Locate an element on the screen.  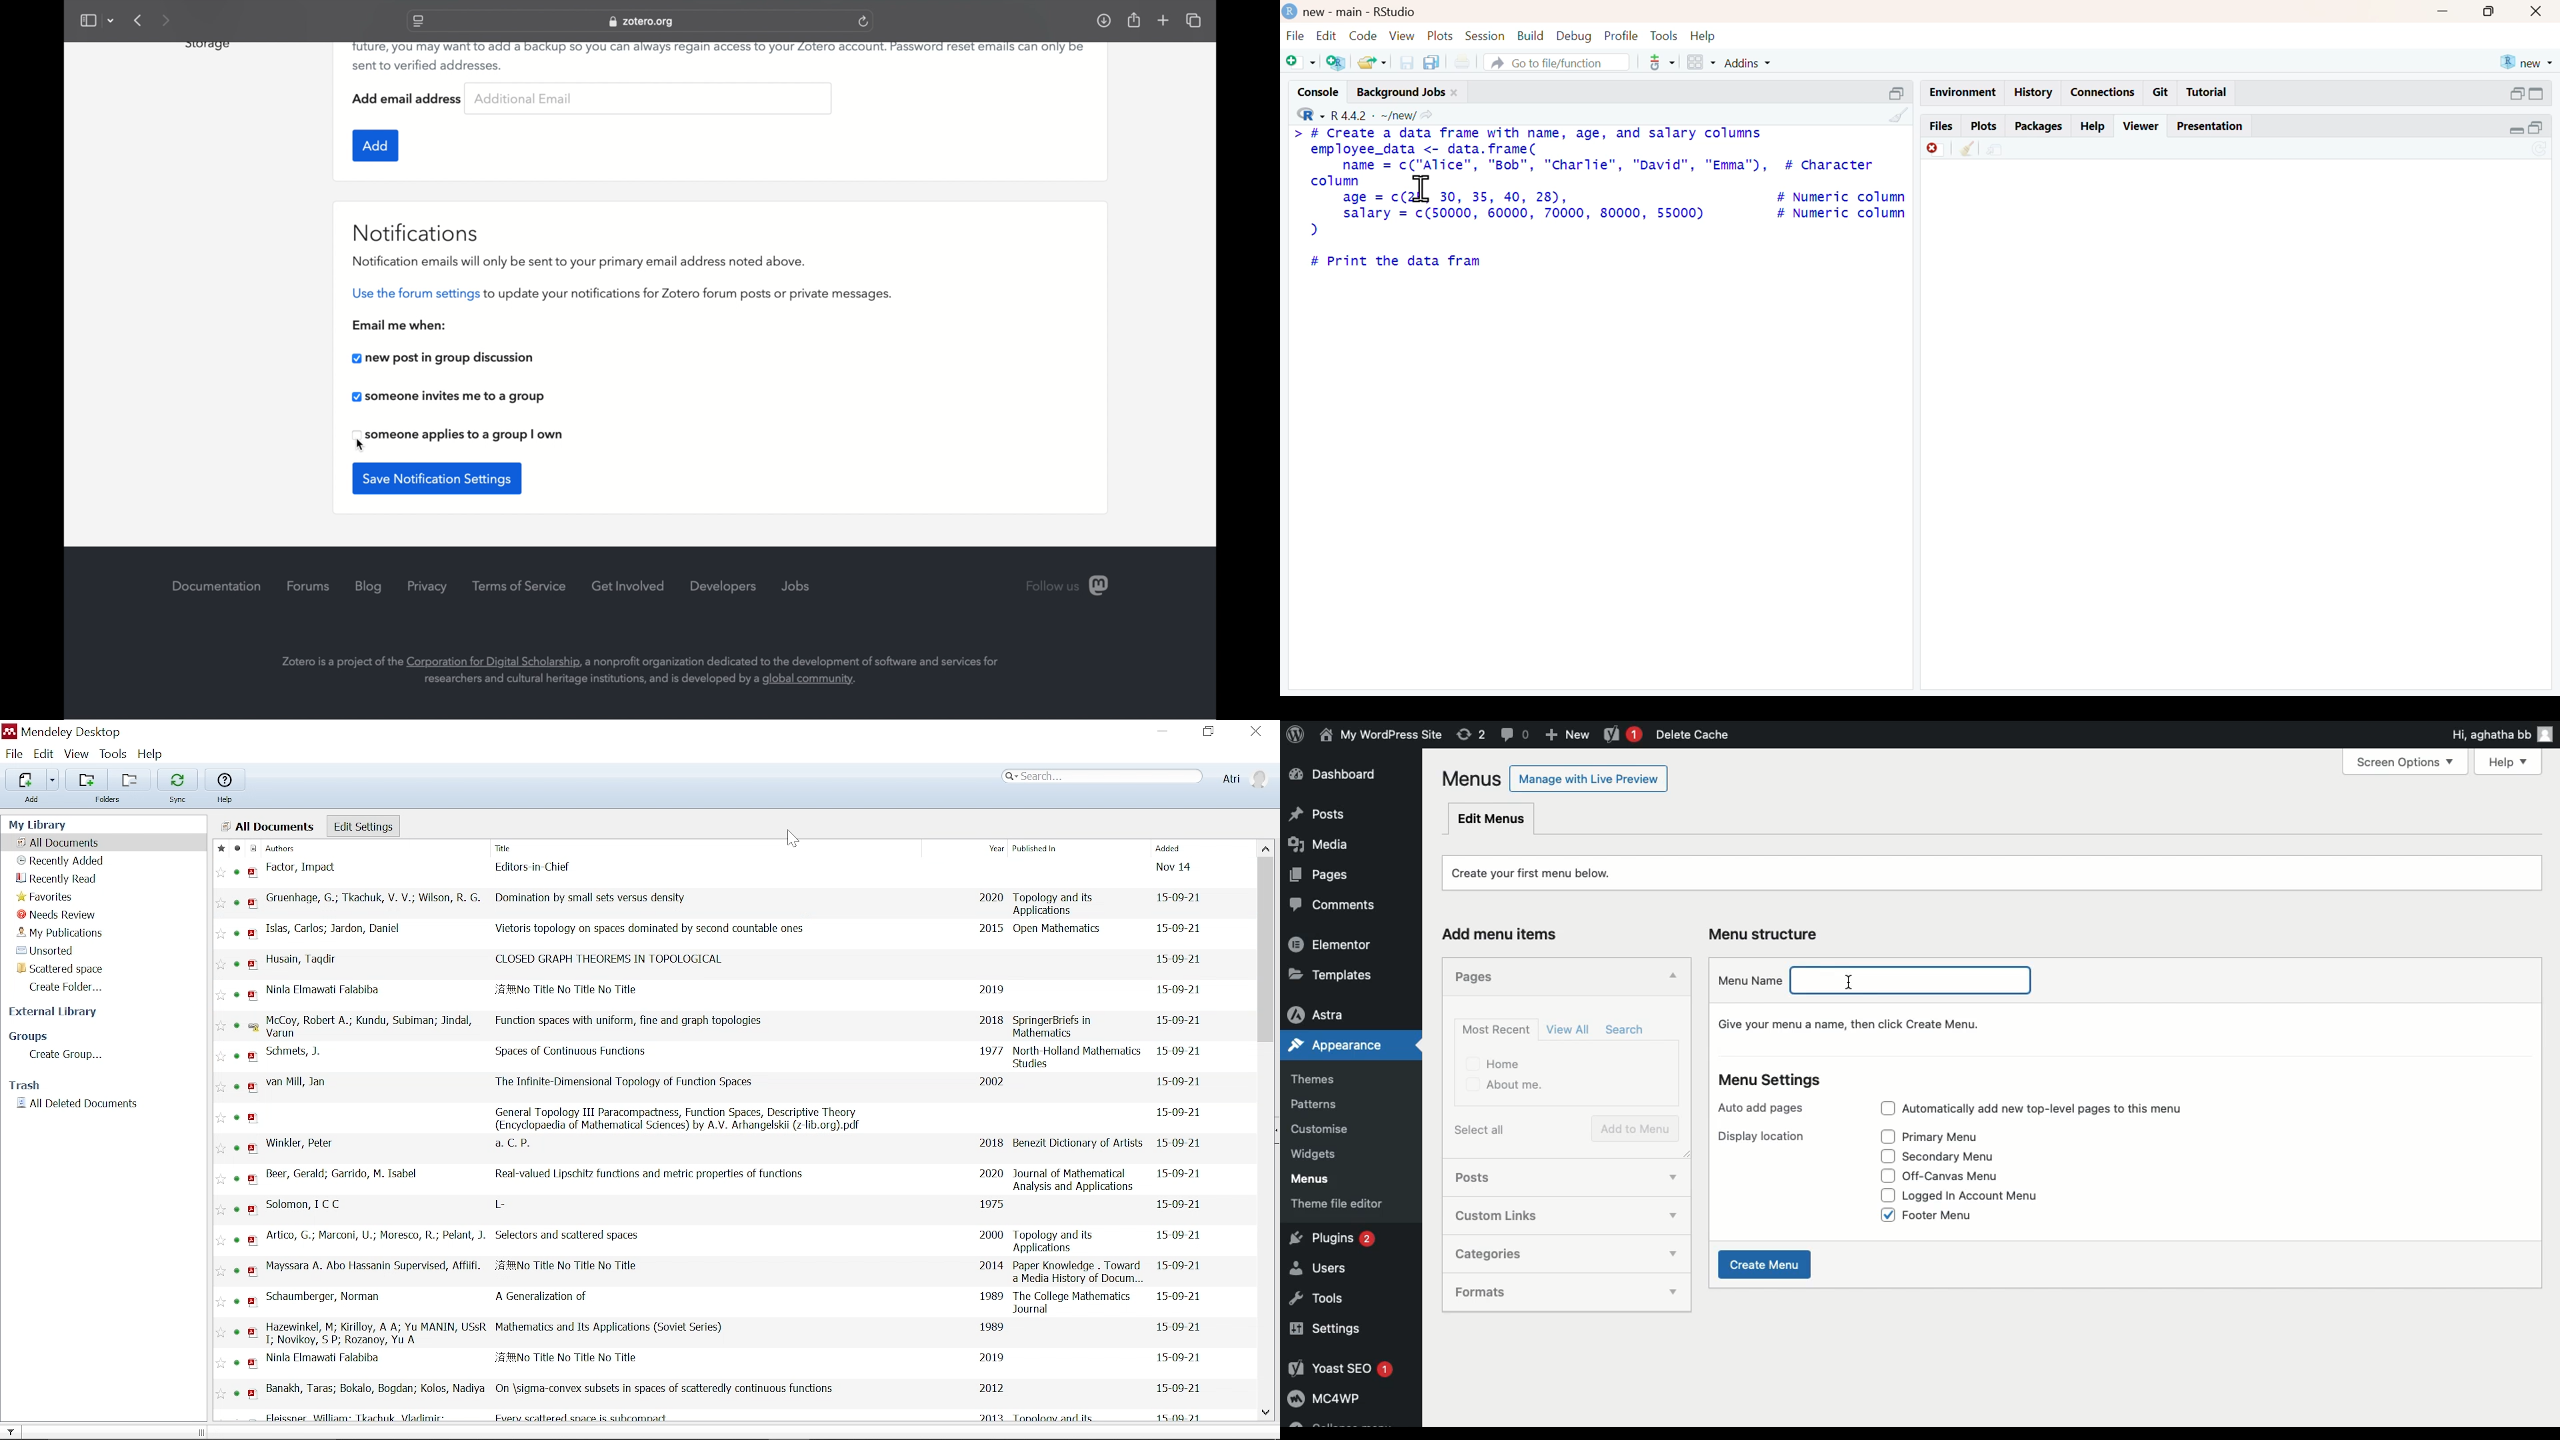
Hide is located at coordinates (1674, 975).